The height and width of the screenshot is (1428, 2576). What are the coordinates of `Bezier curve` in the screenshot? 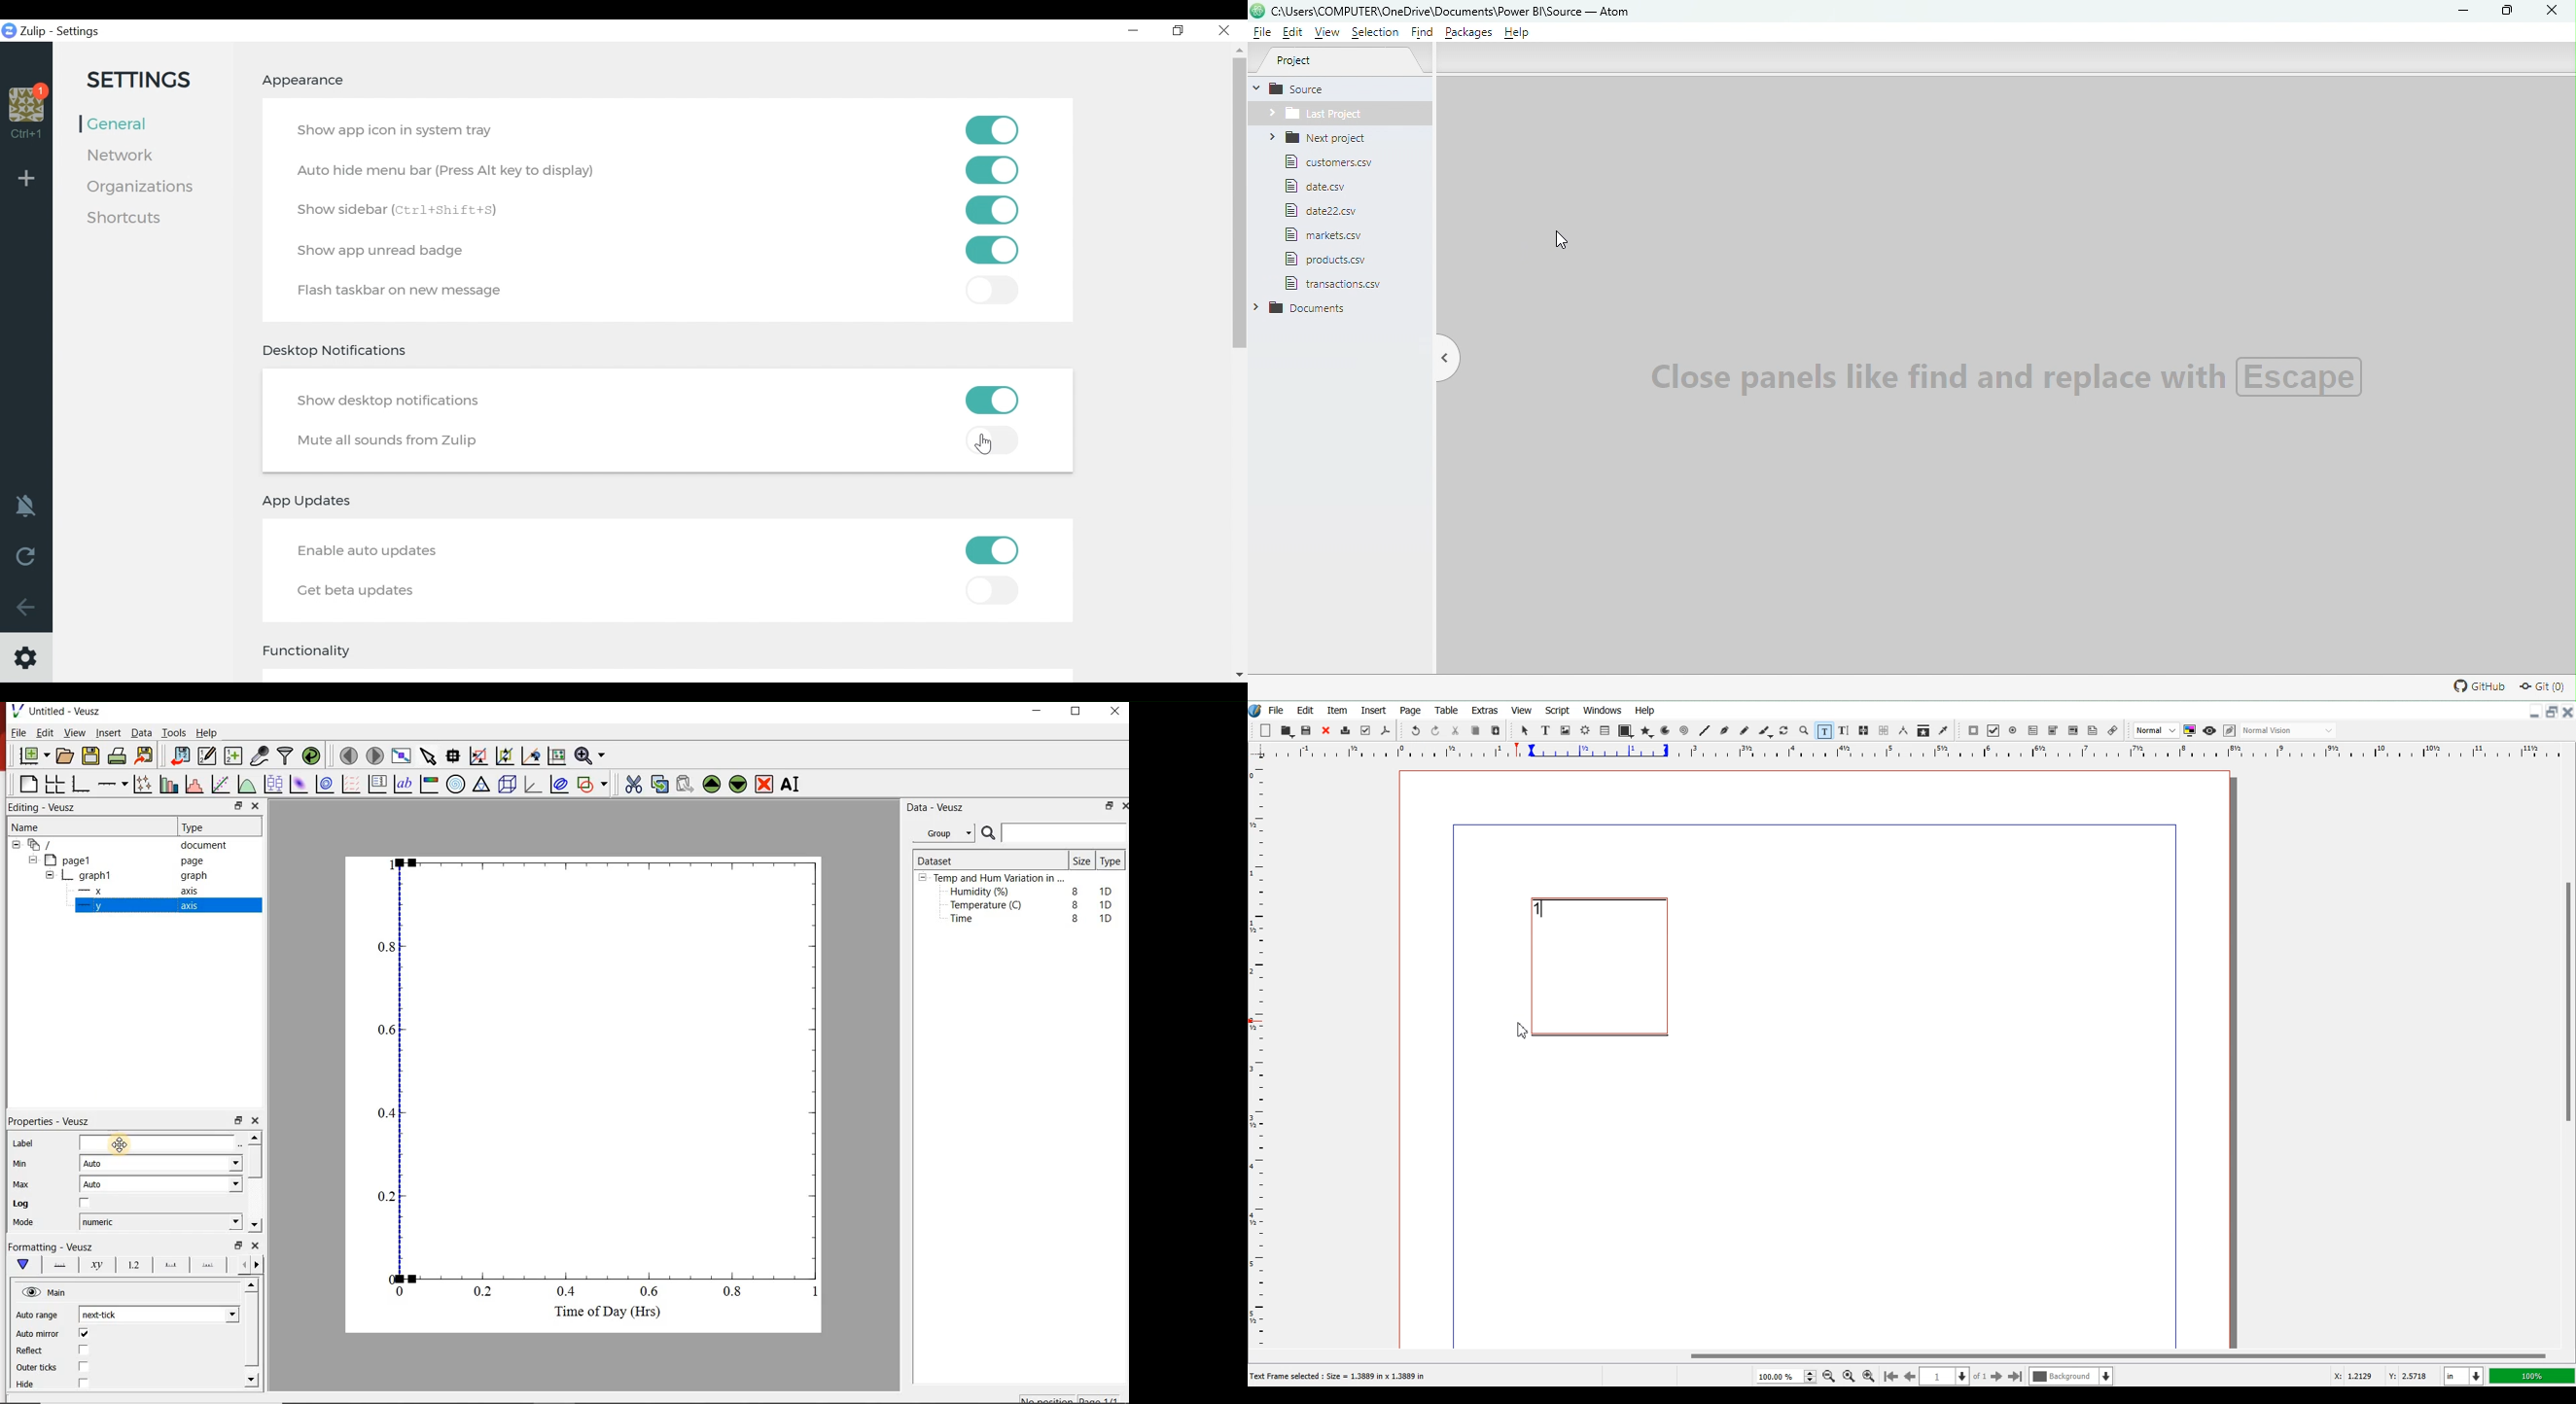 It's located at (1725, 731).